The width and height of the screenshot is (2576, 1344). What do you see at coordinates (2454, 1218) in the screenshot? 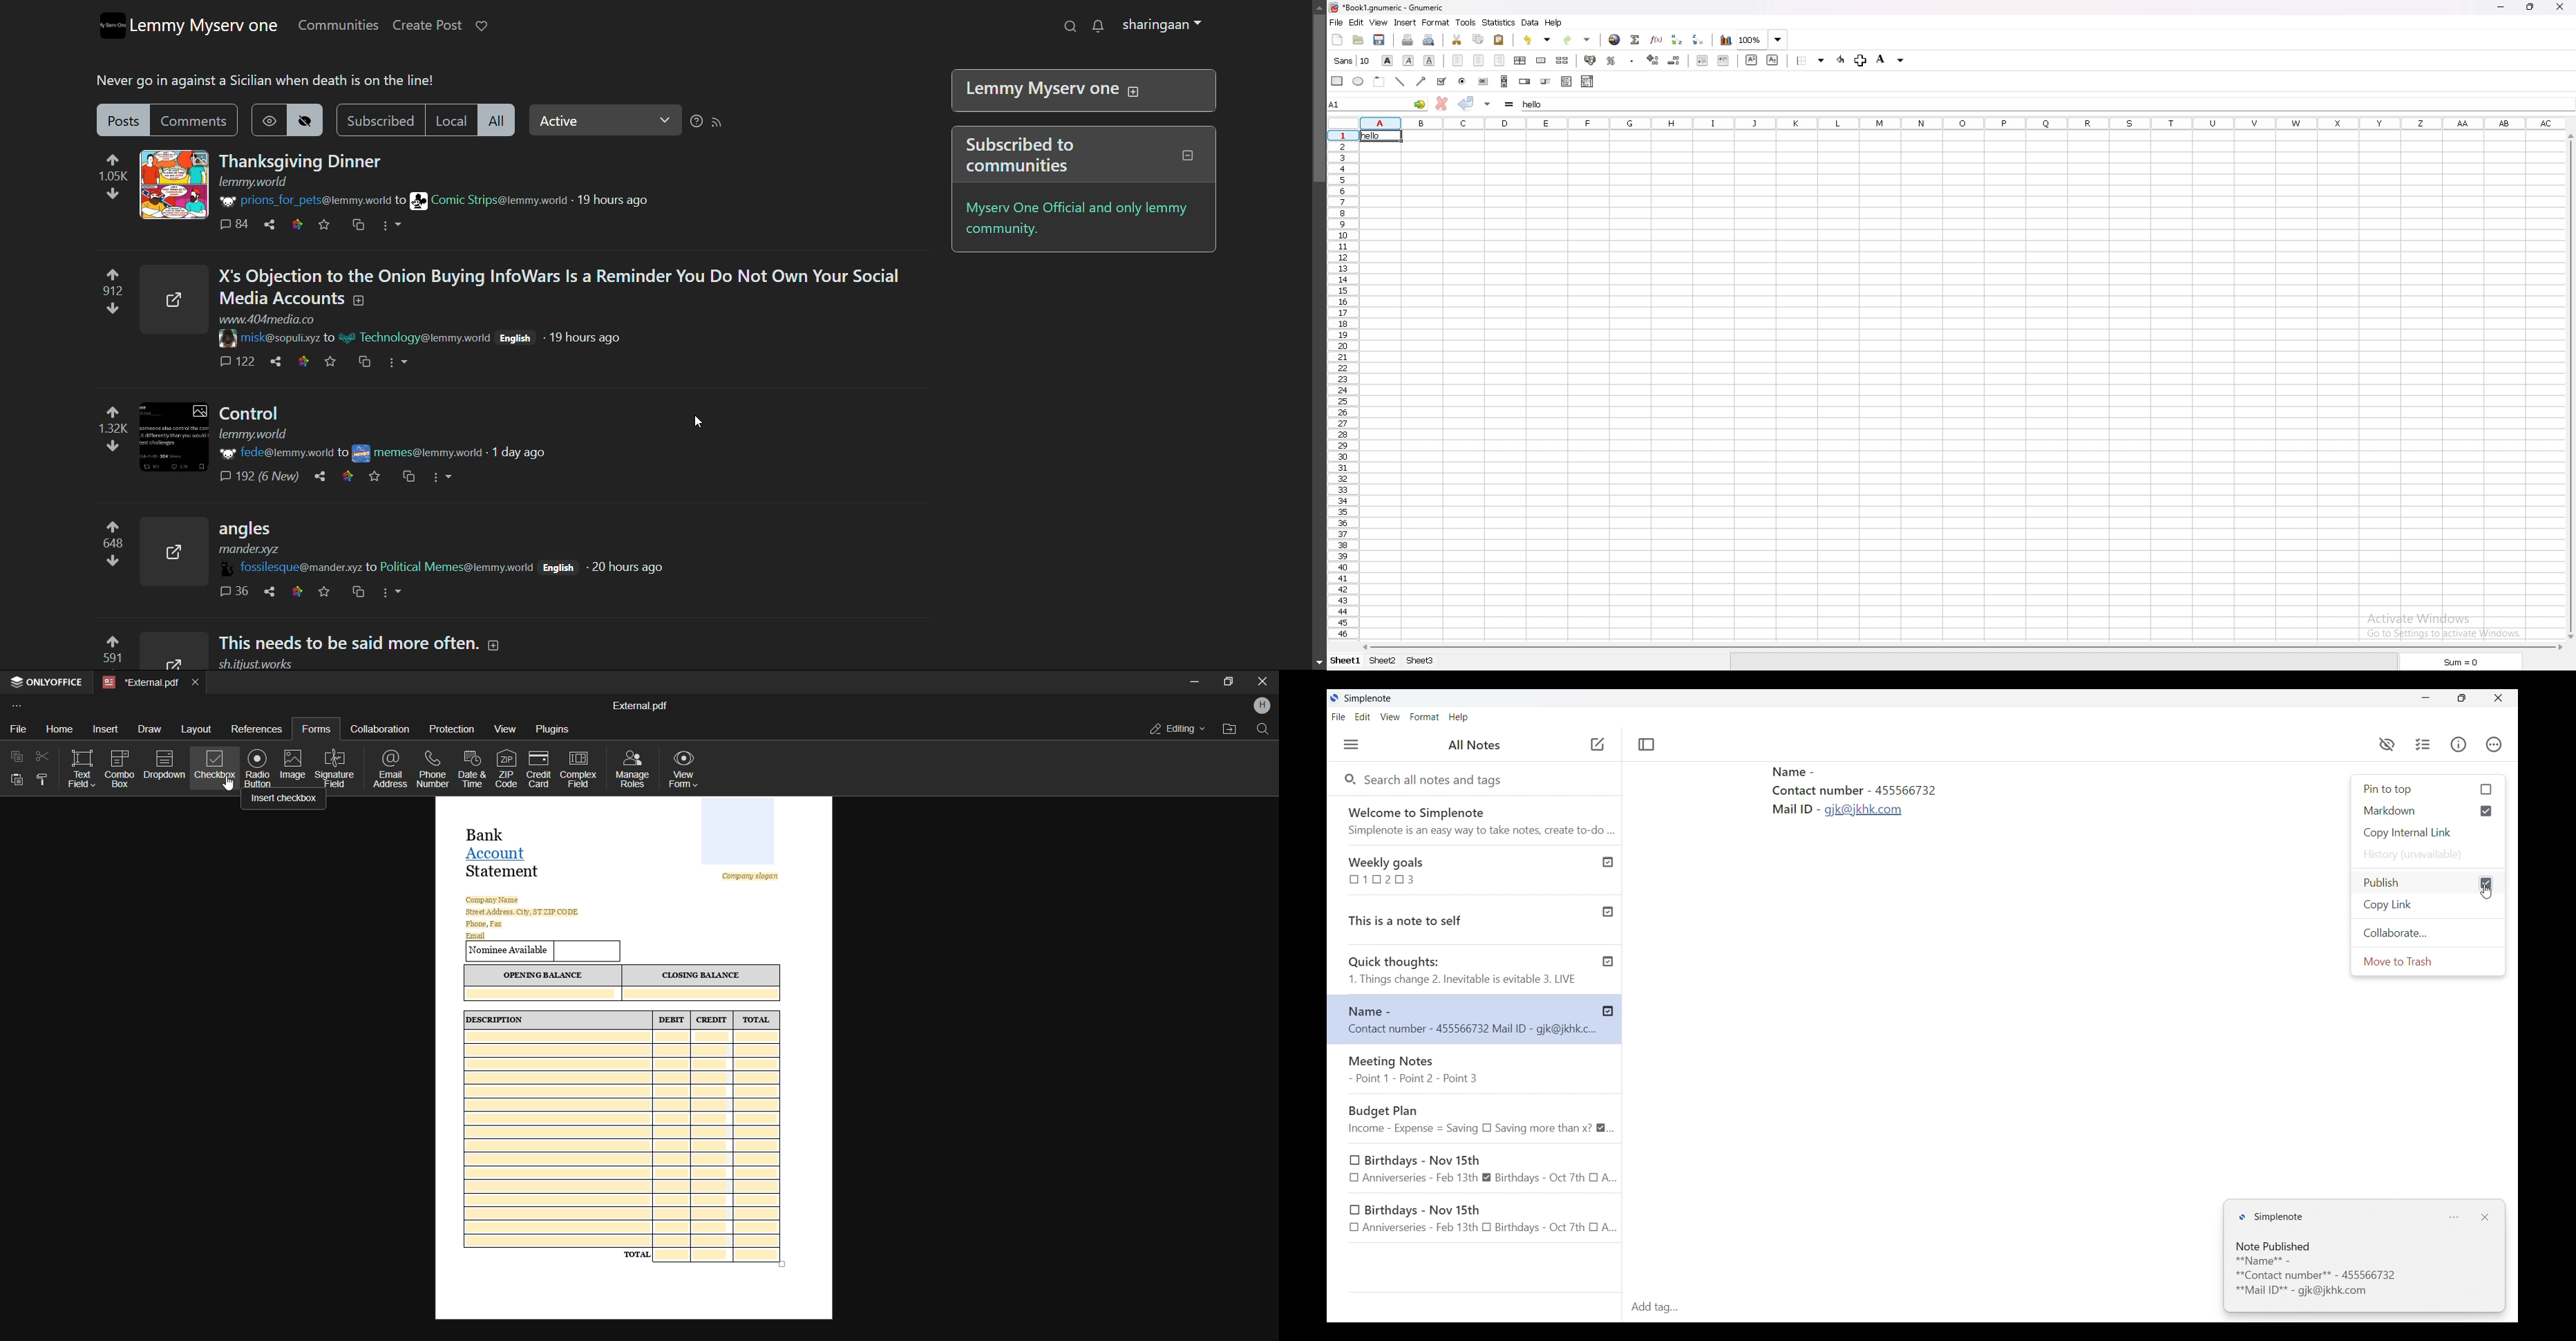
I see `Notifications setting` at bounding box center [2454, 1218].